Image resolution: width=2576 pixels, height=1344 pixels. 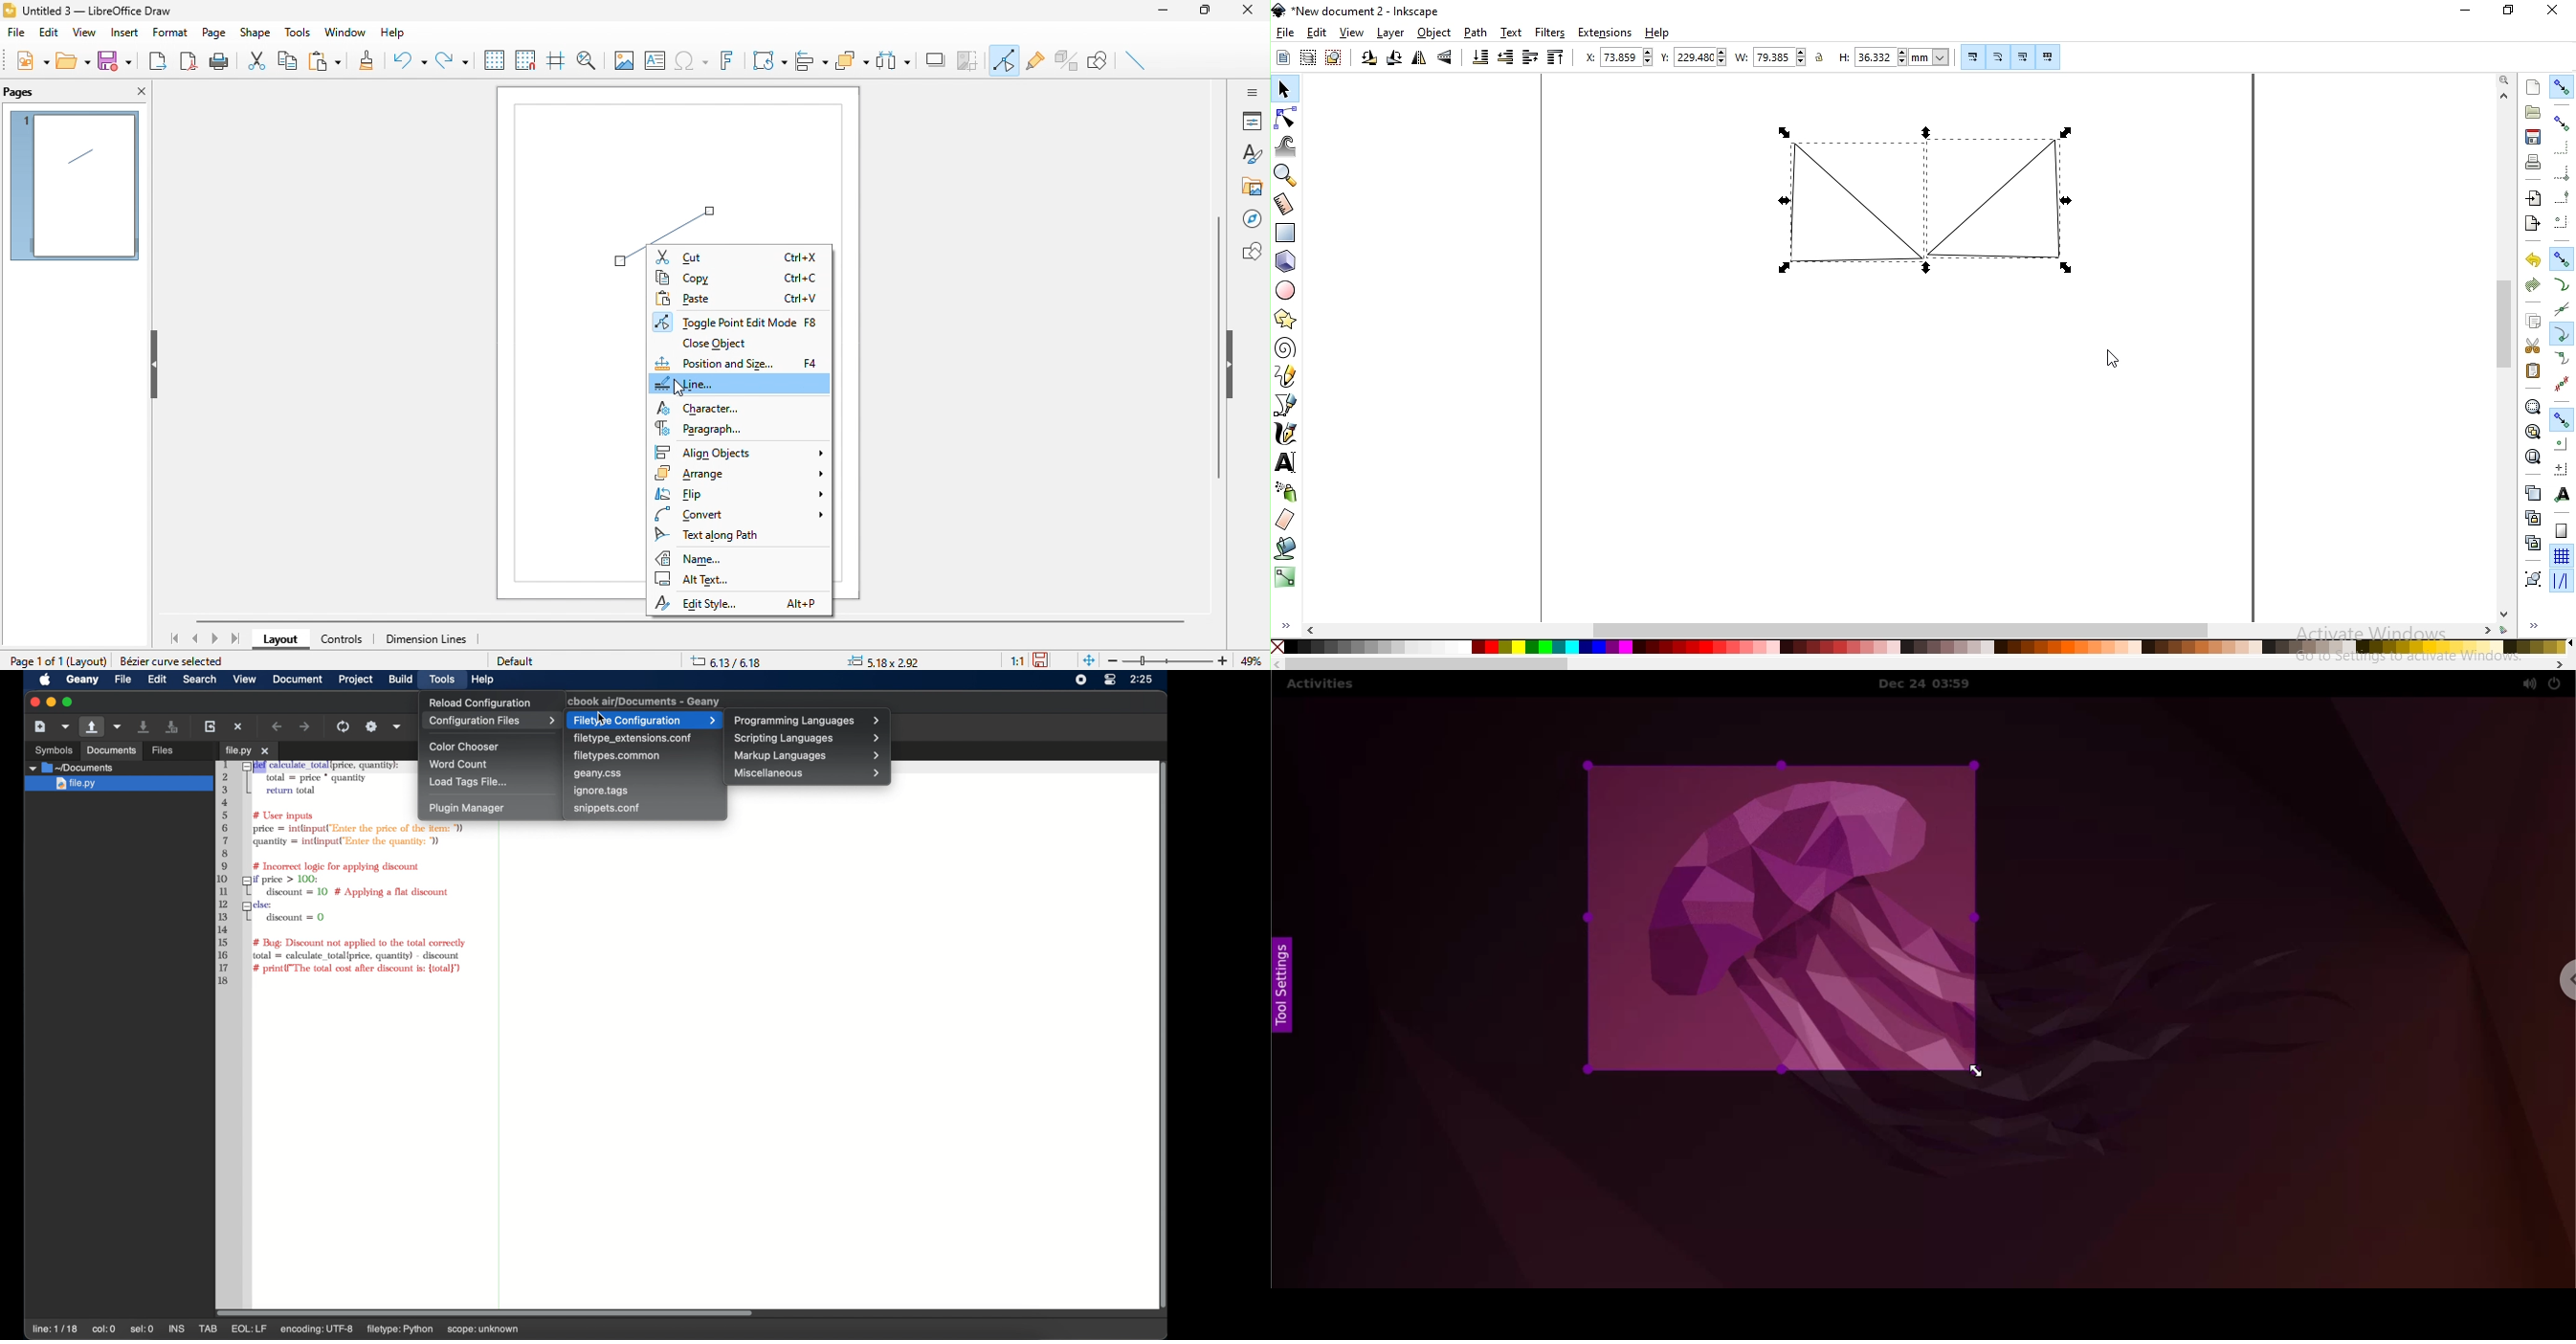 I want to click on cut, so click(x=740, y=257).